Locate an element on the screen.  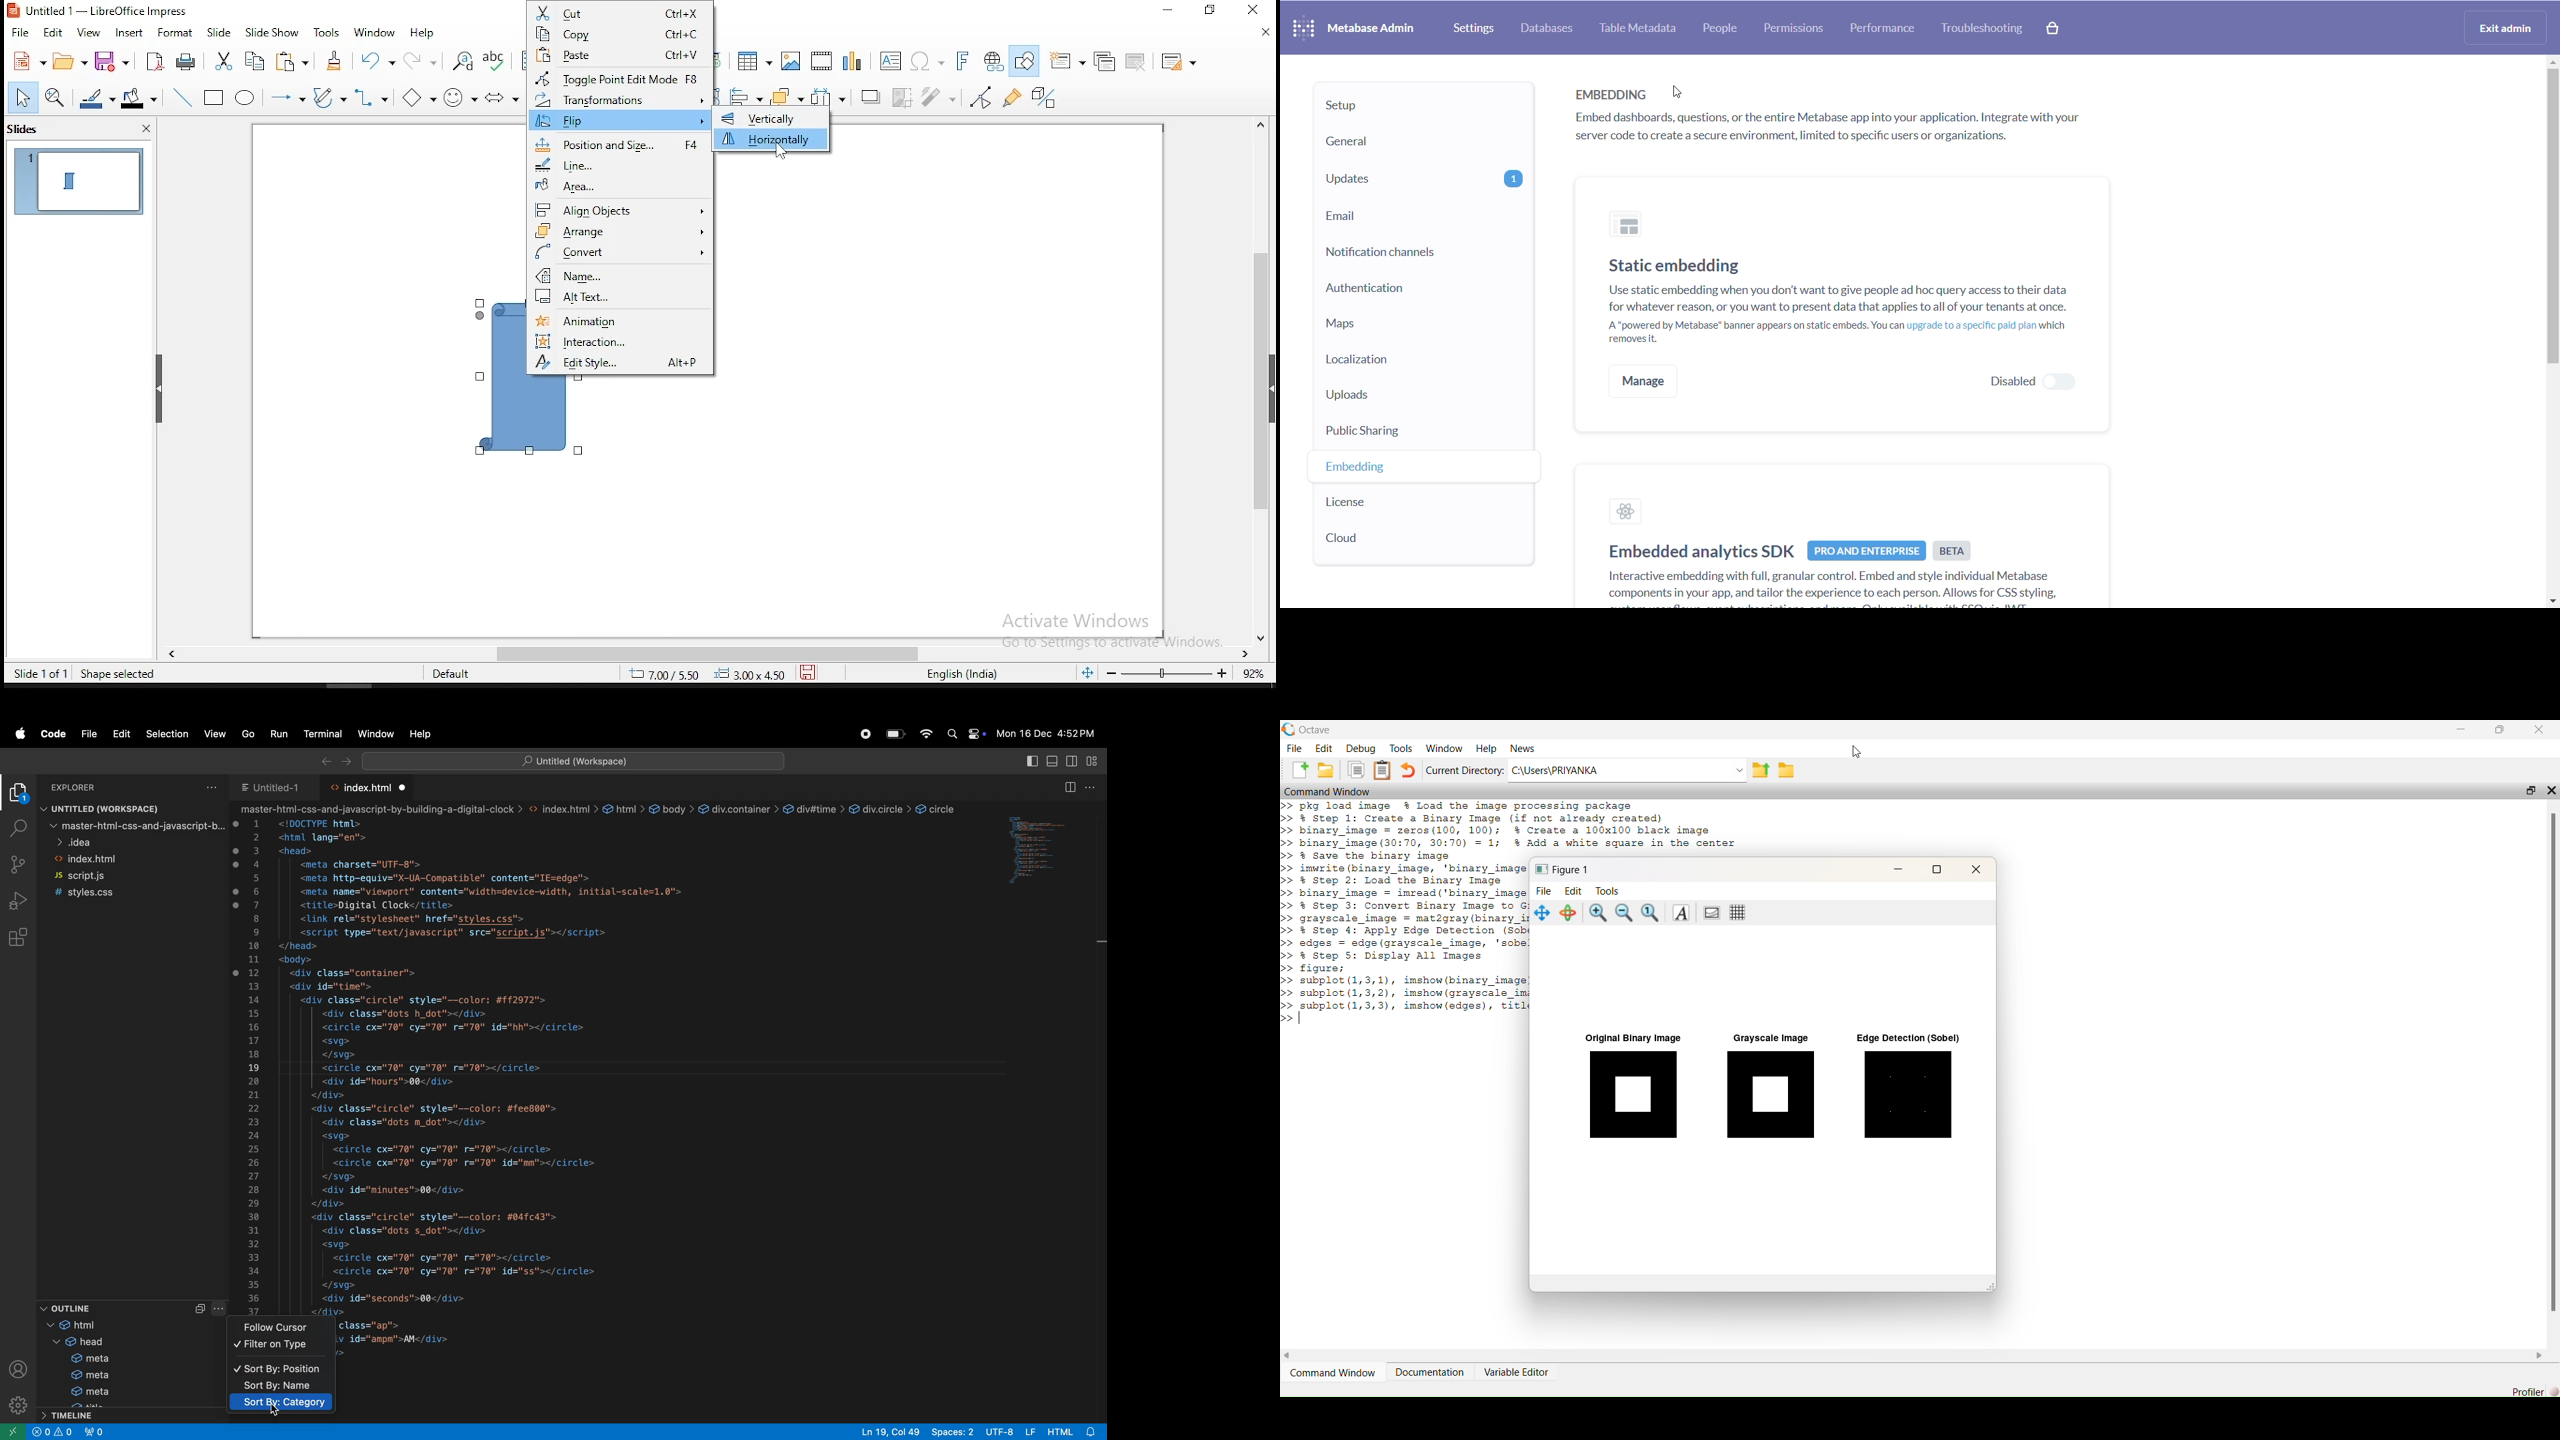
Pan is located at coordinates (1543, 913).